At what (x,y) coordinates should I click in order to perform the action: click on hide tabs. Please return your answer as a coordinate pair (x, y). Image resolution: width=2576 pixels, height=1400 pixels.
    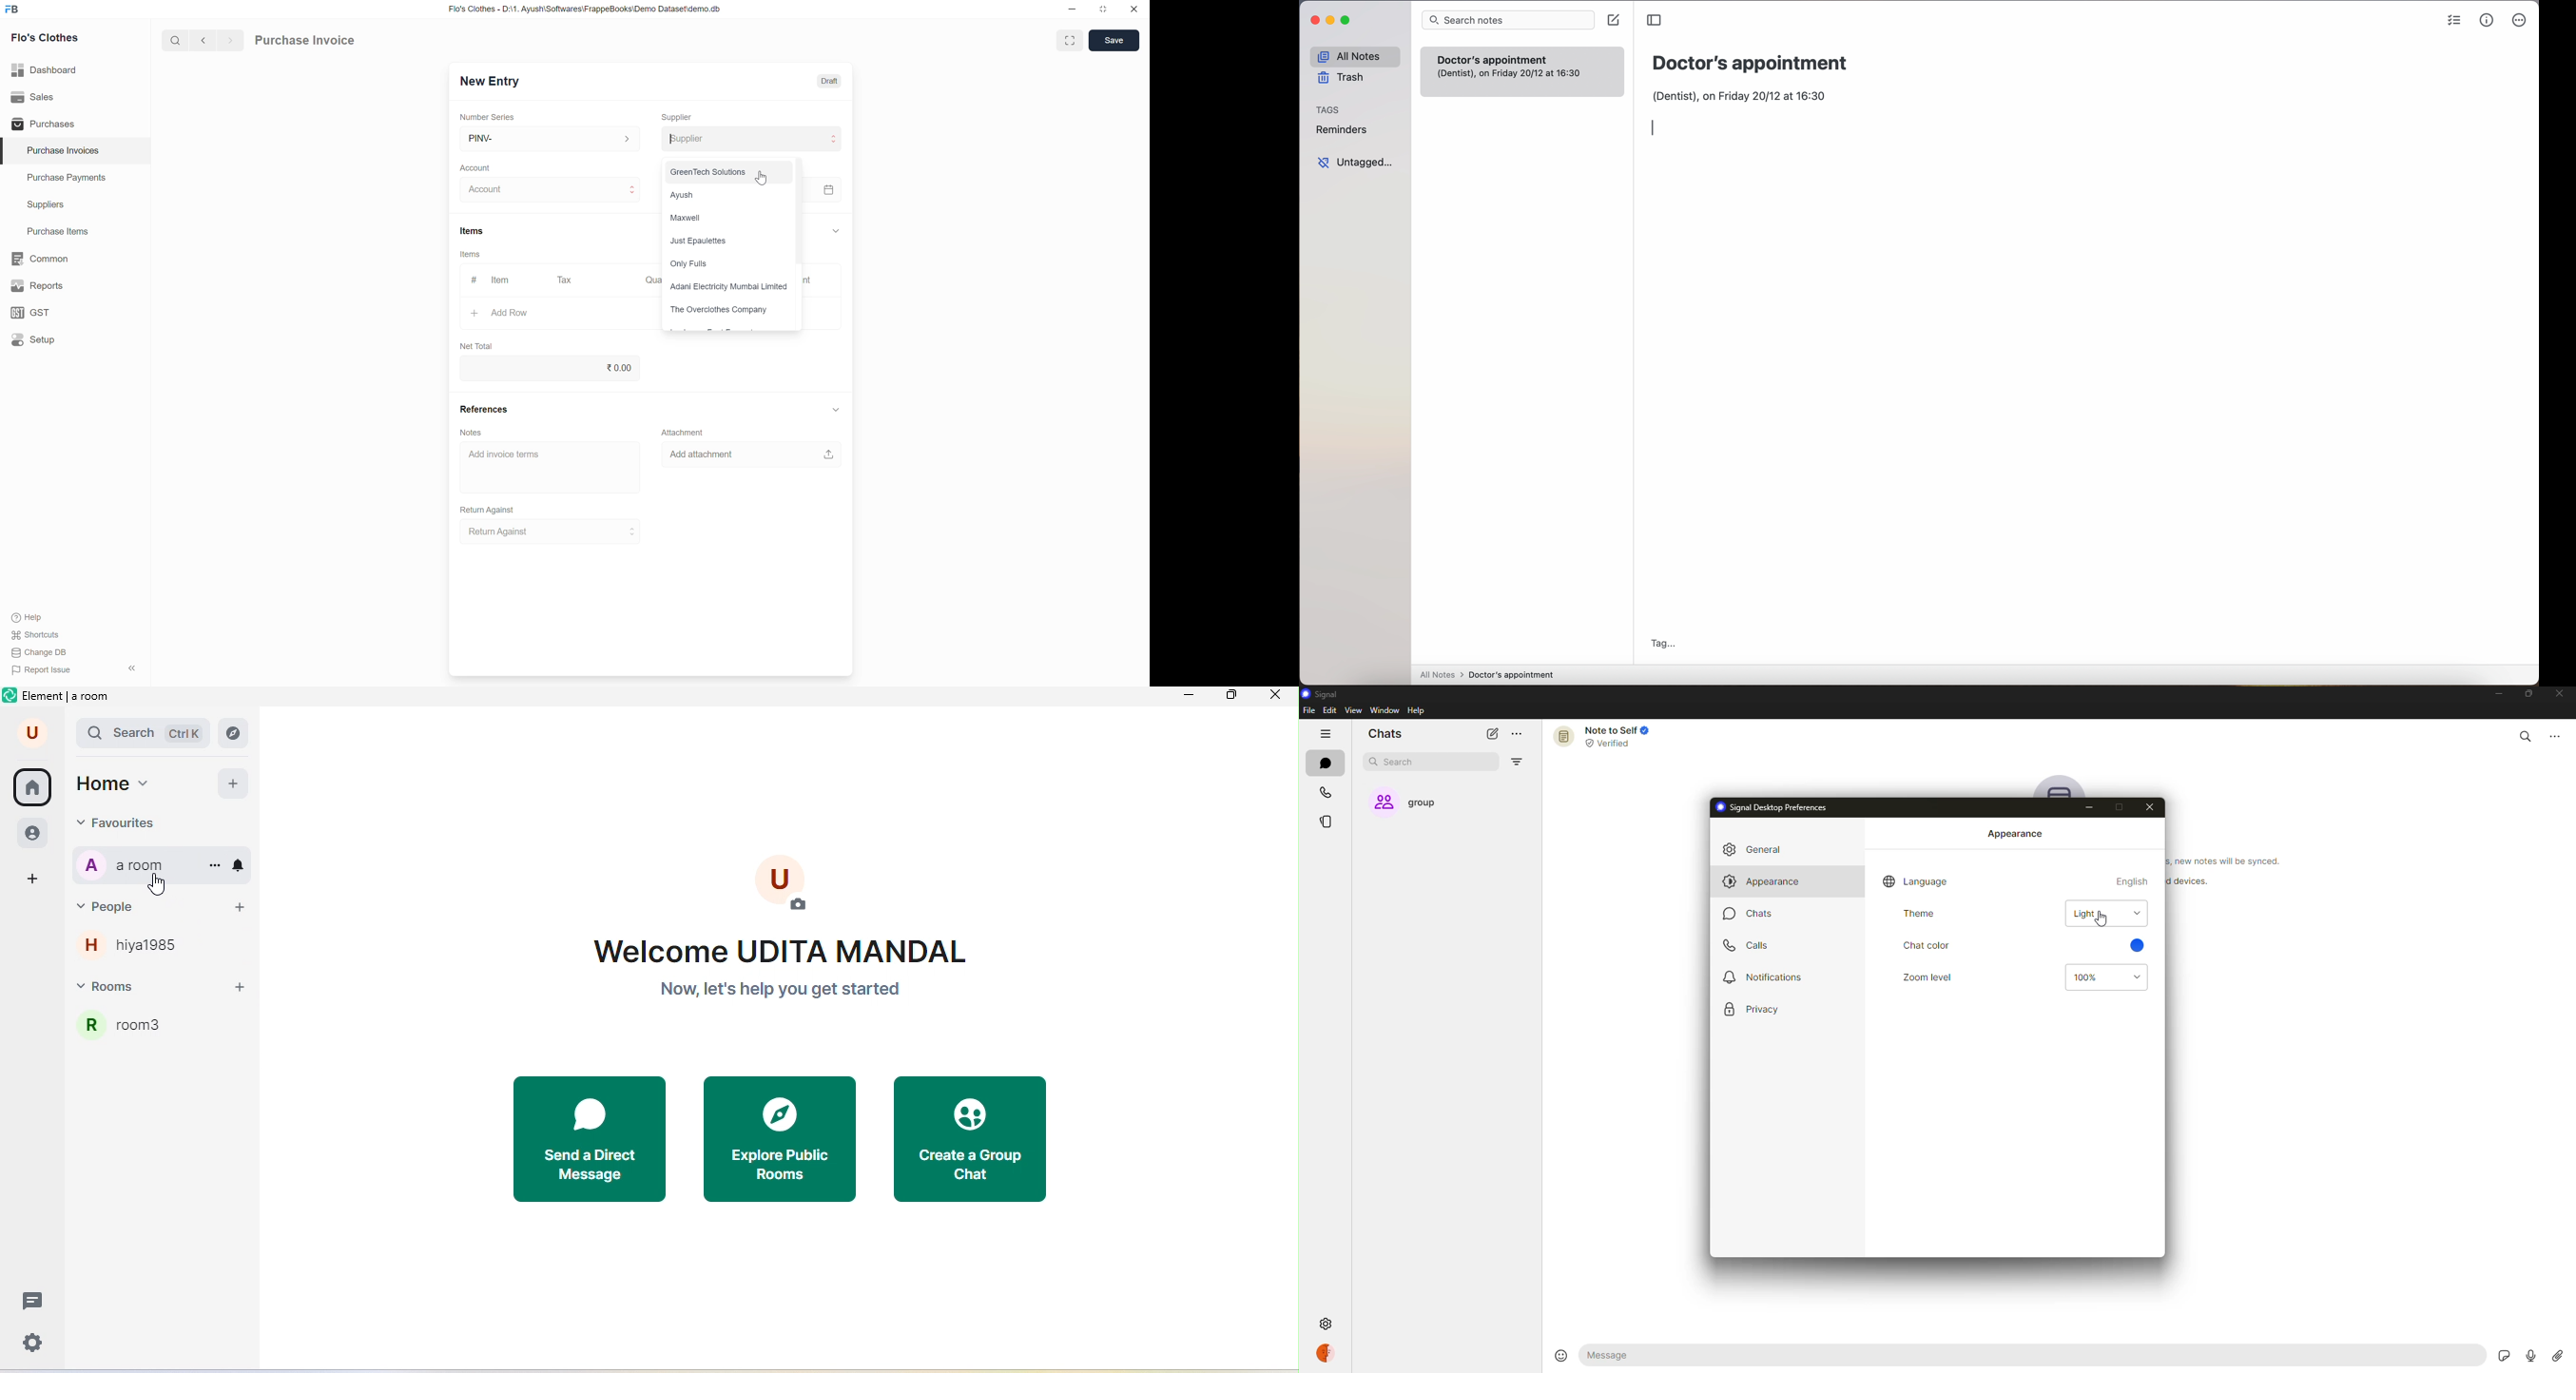
    Looking at the image, I should click on (1327, 734).